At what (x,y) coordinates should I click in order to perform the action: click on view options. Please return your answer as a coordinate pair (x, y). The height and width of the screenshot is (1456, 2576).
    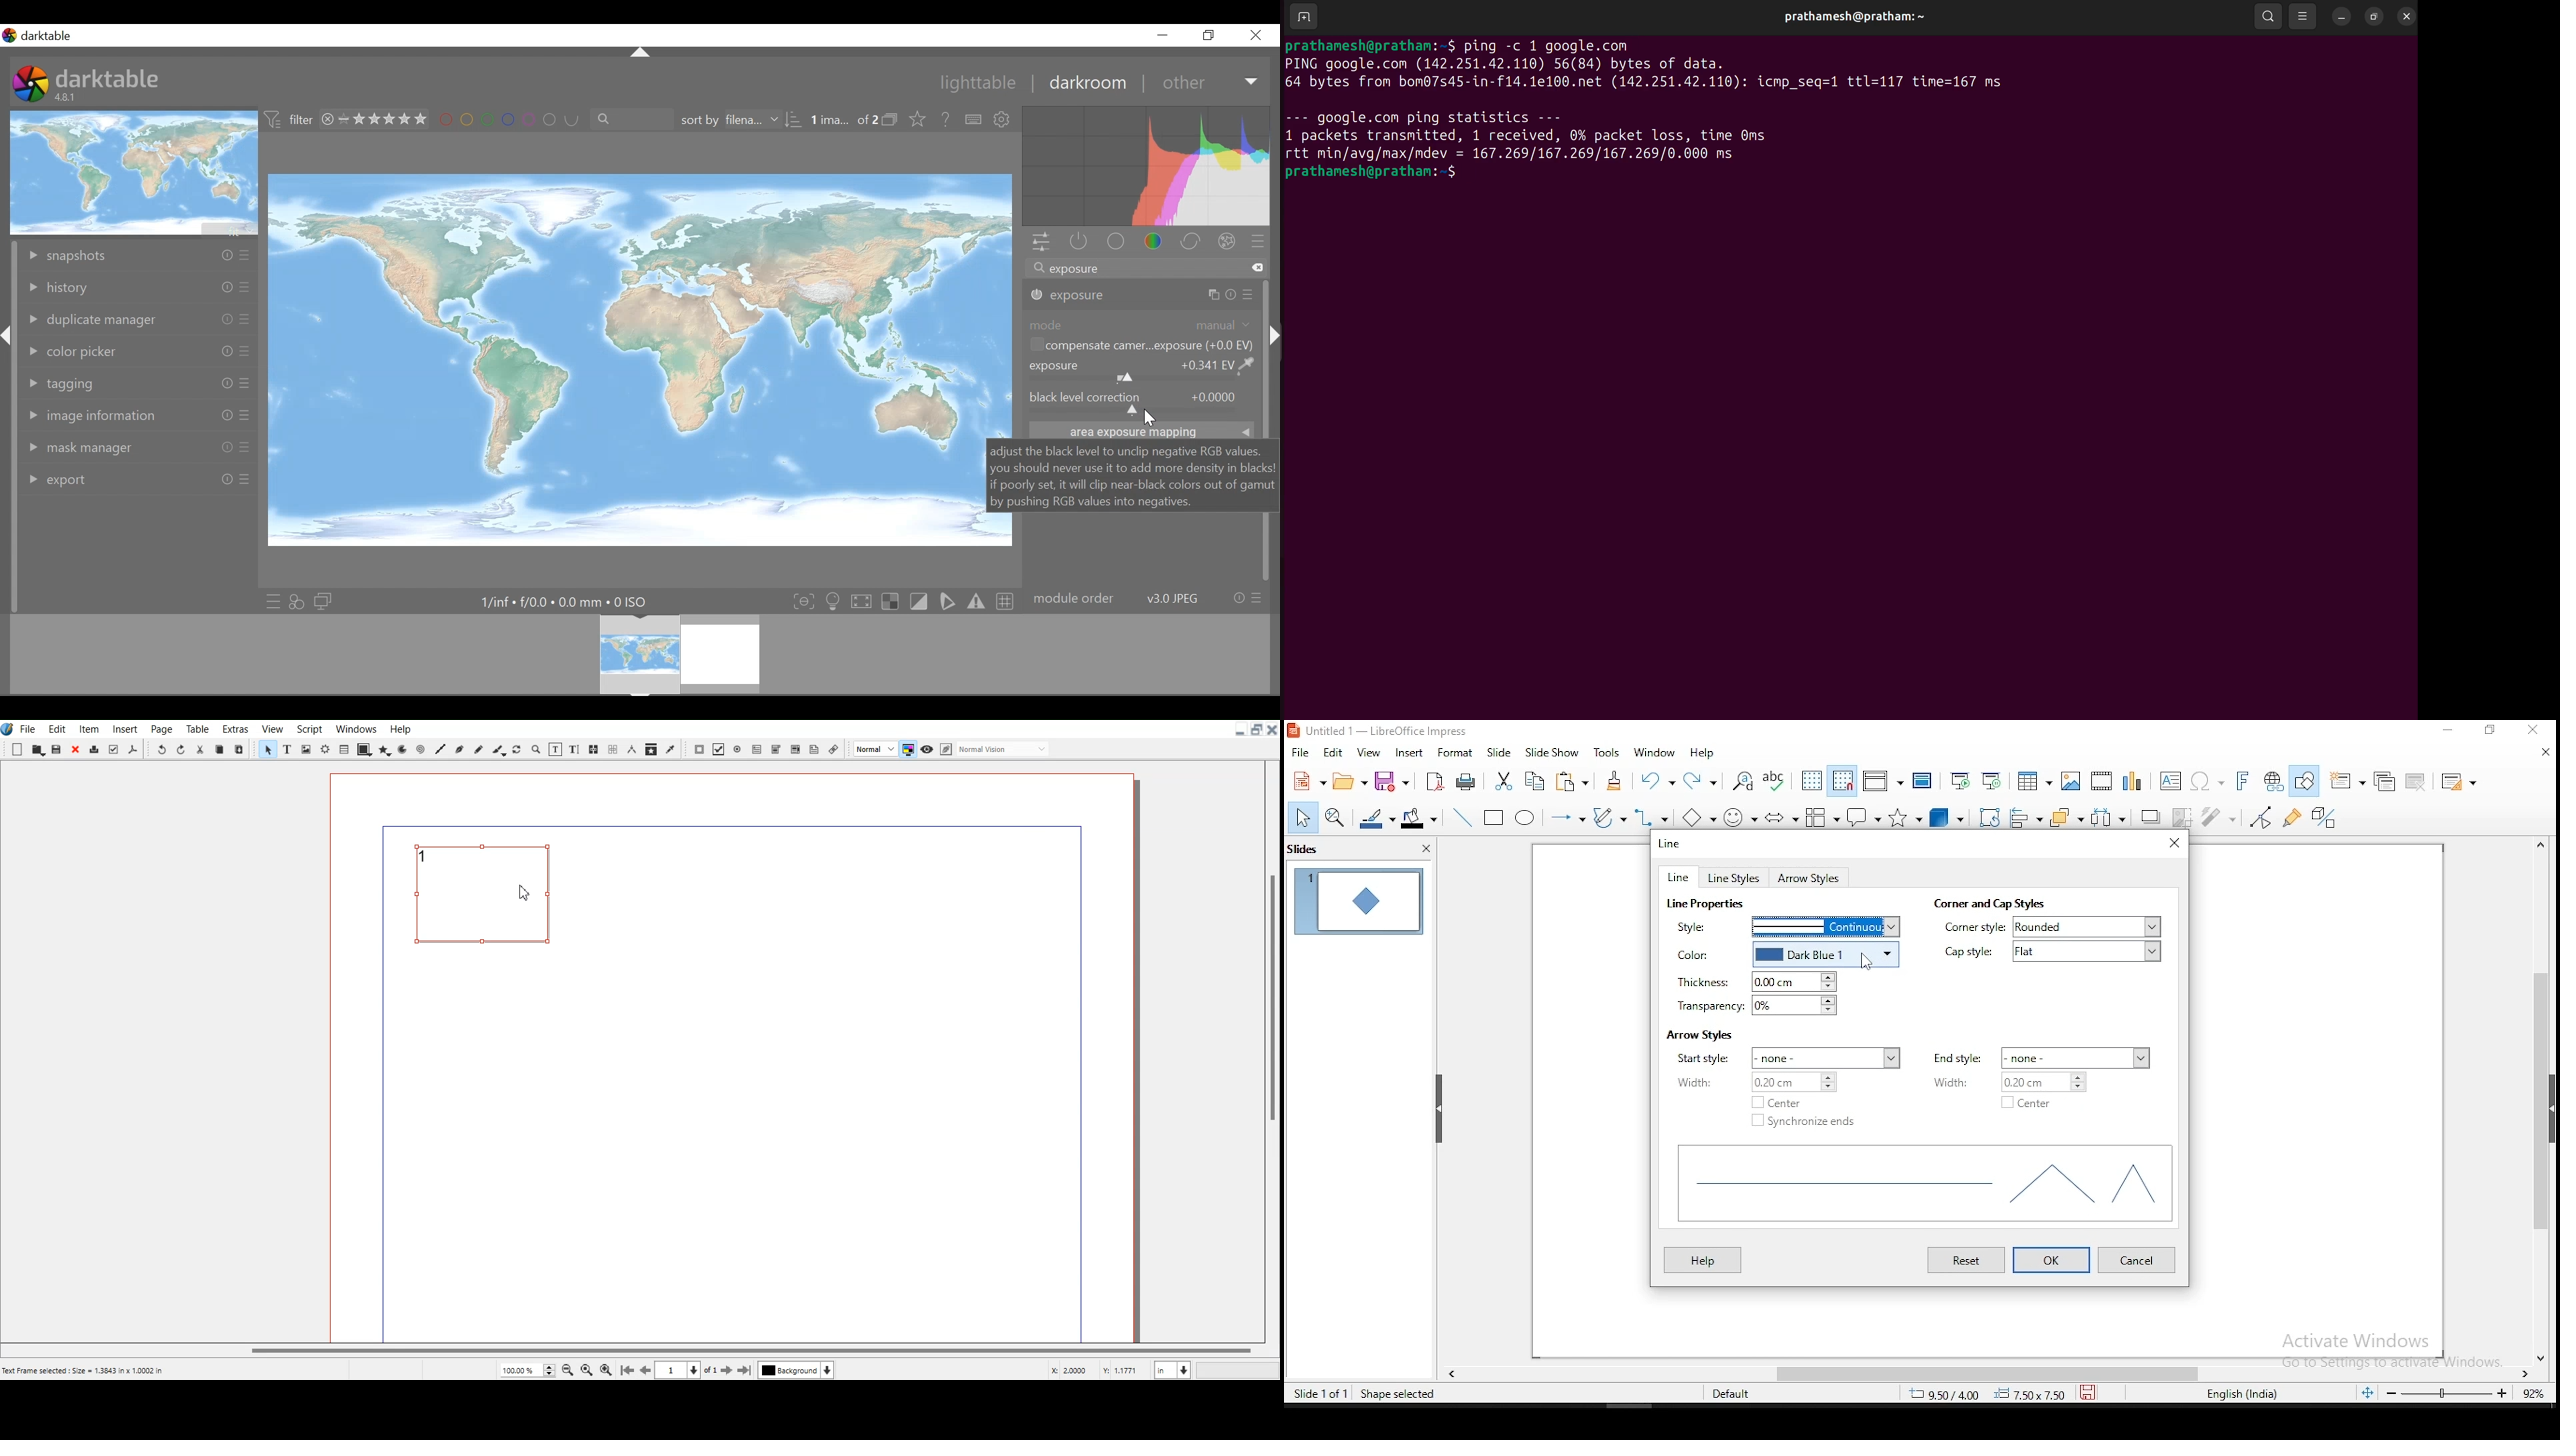
    Looking at the image, I should click on (2306, 15).